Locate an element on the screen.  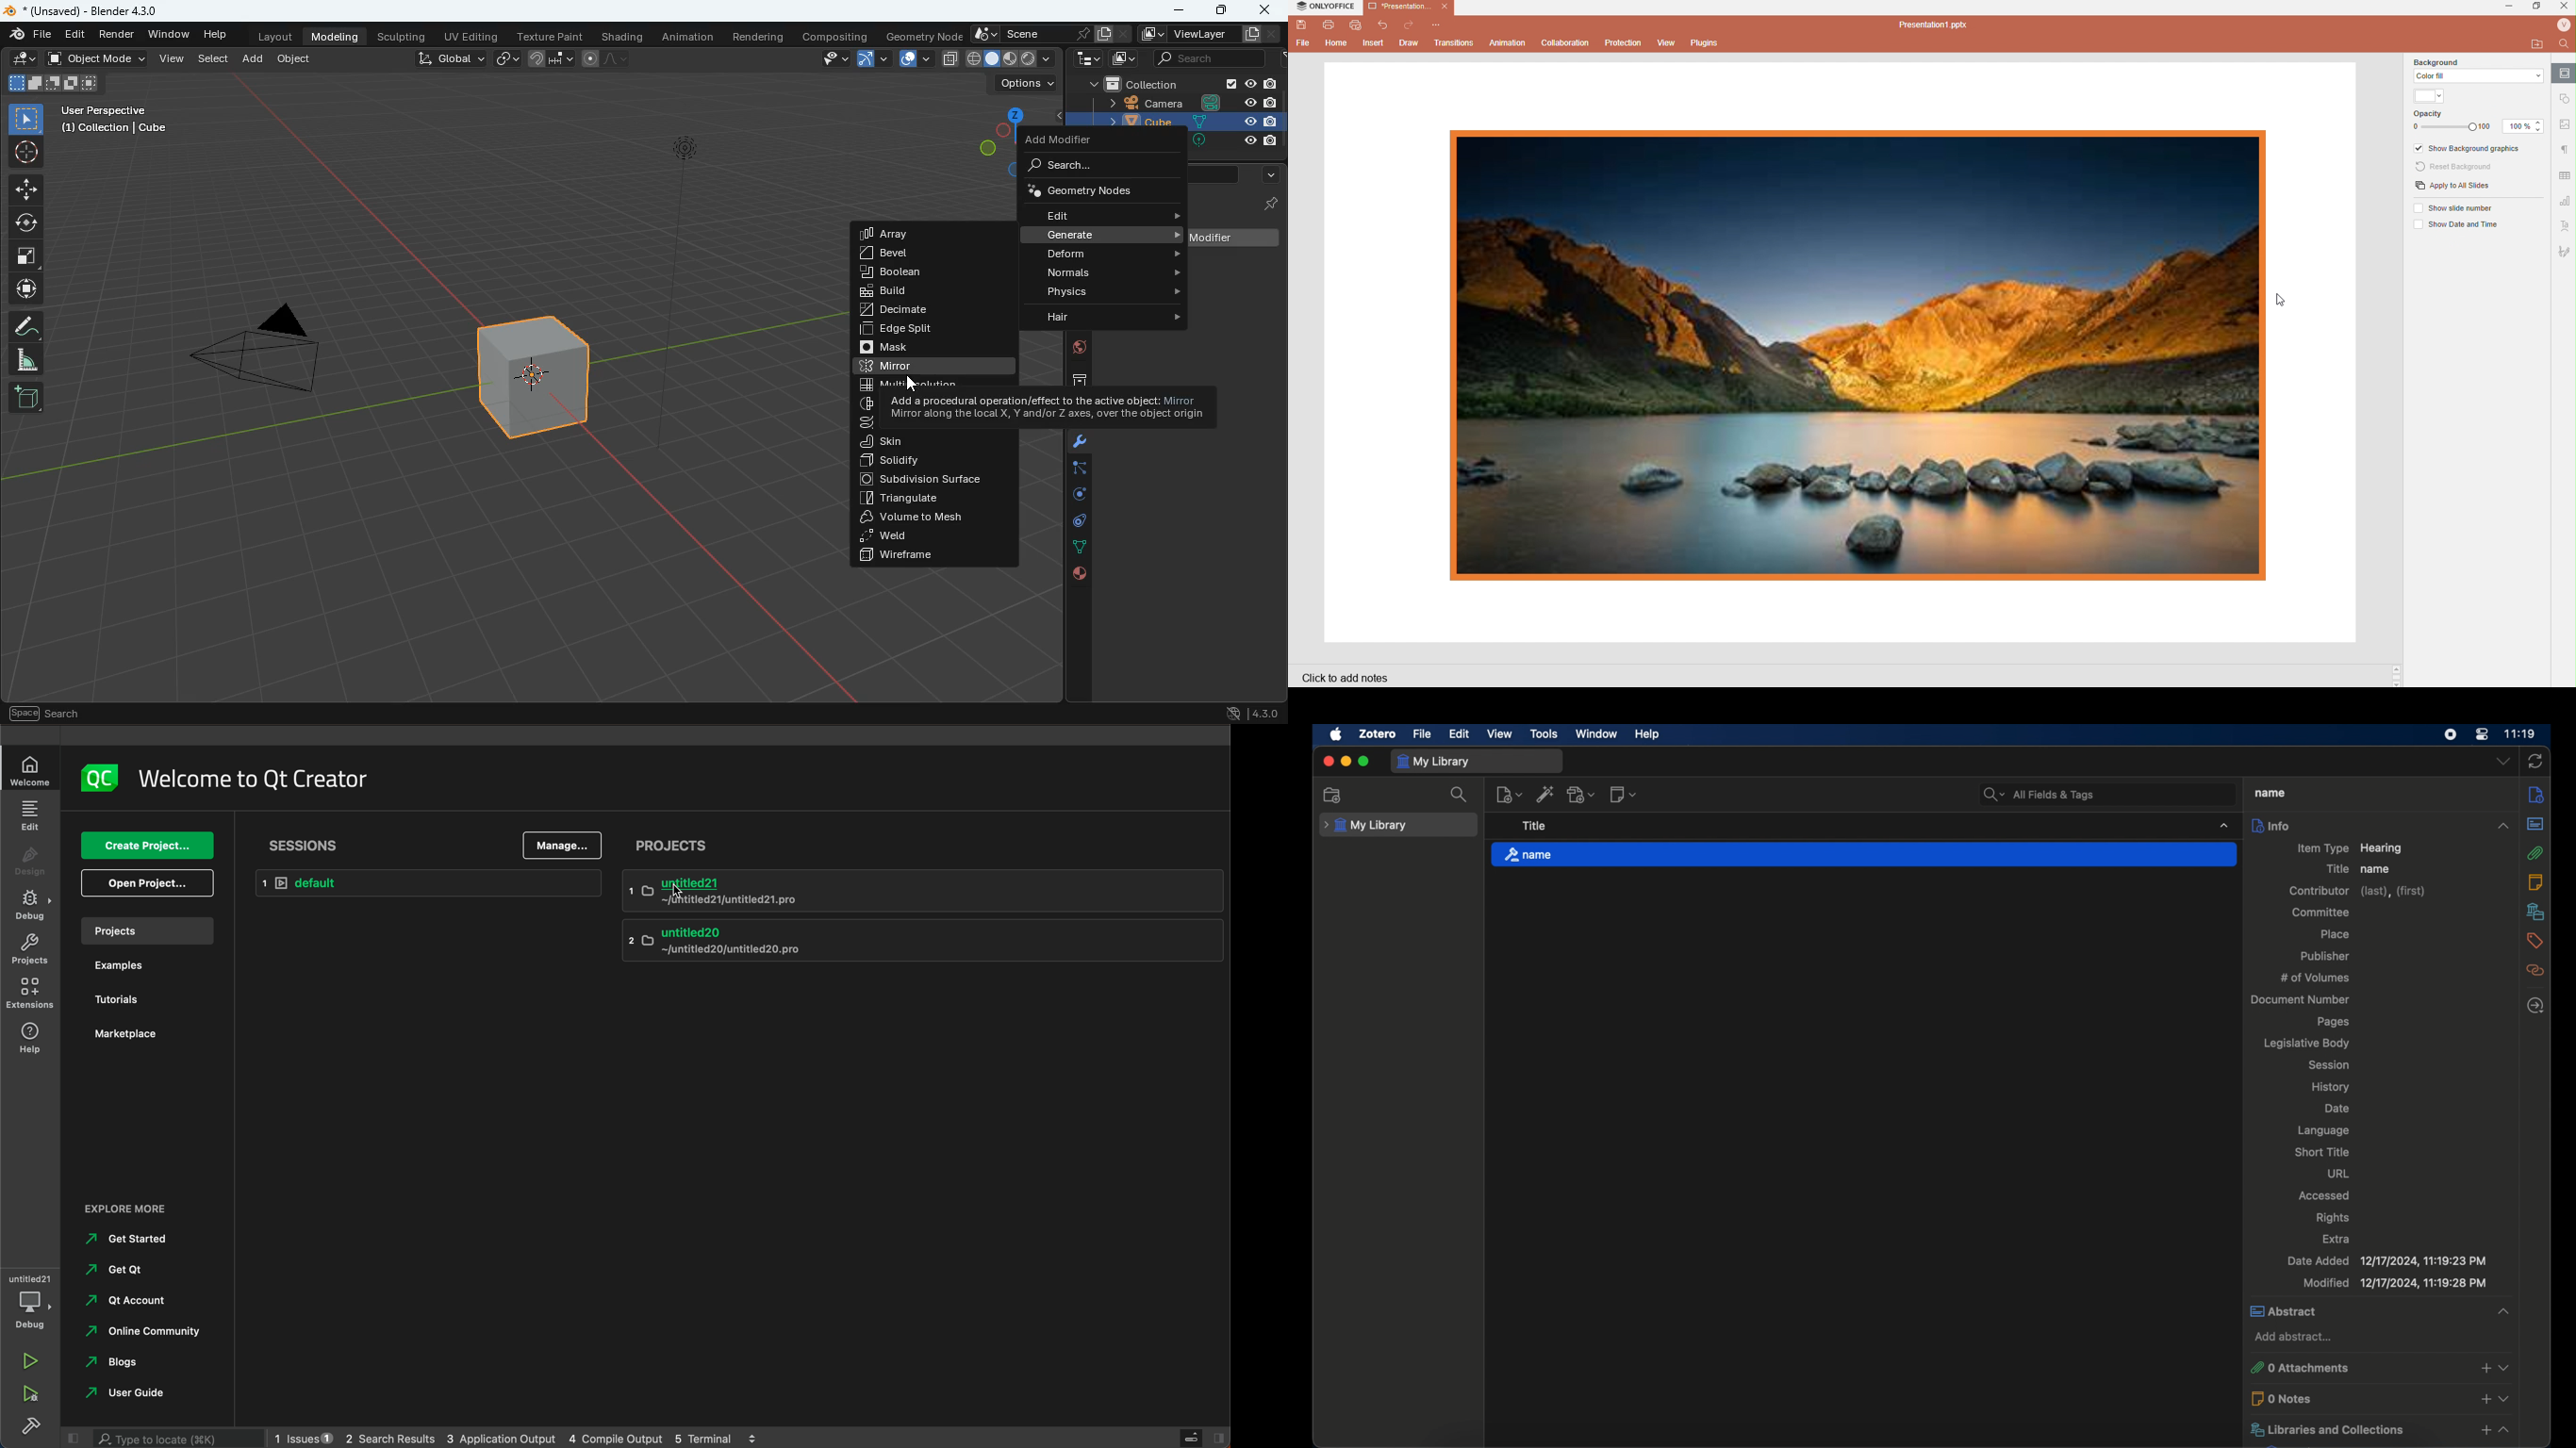
blogs is located at coordinates (119, 1363).